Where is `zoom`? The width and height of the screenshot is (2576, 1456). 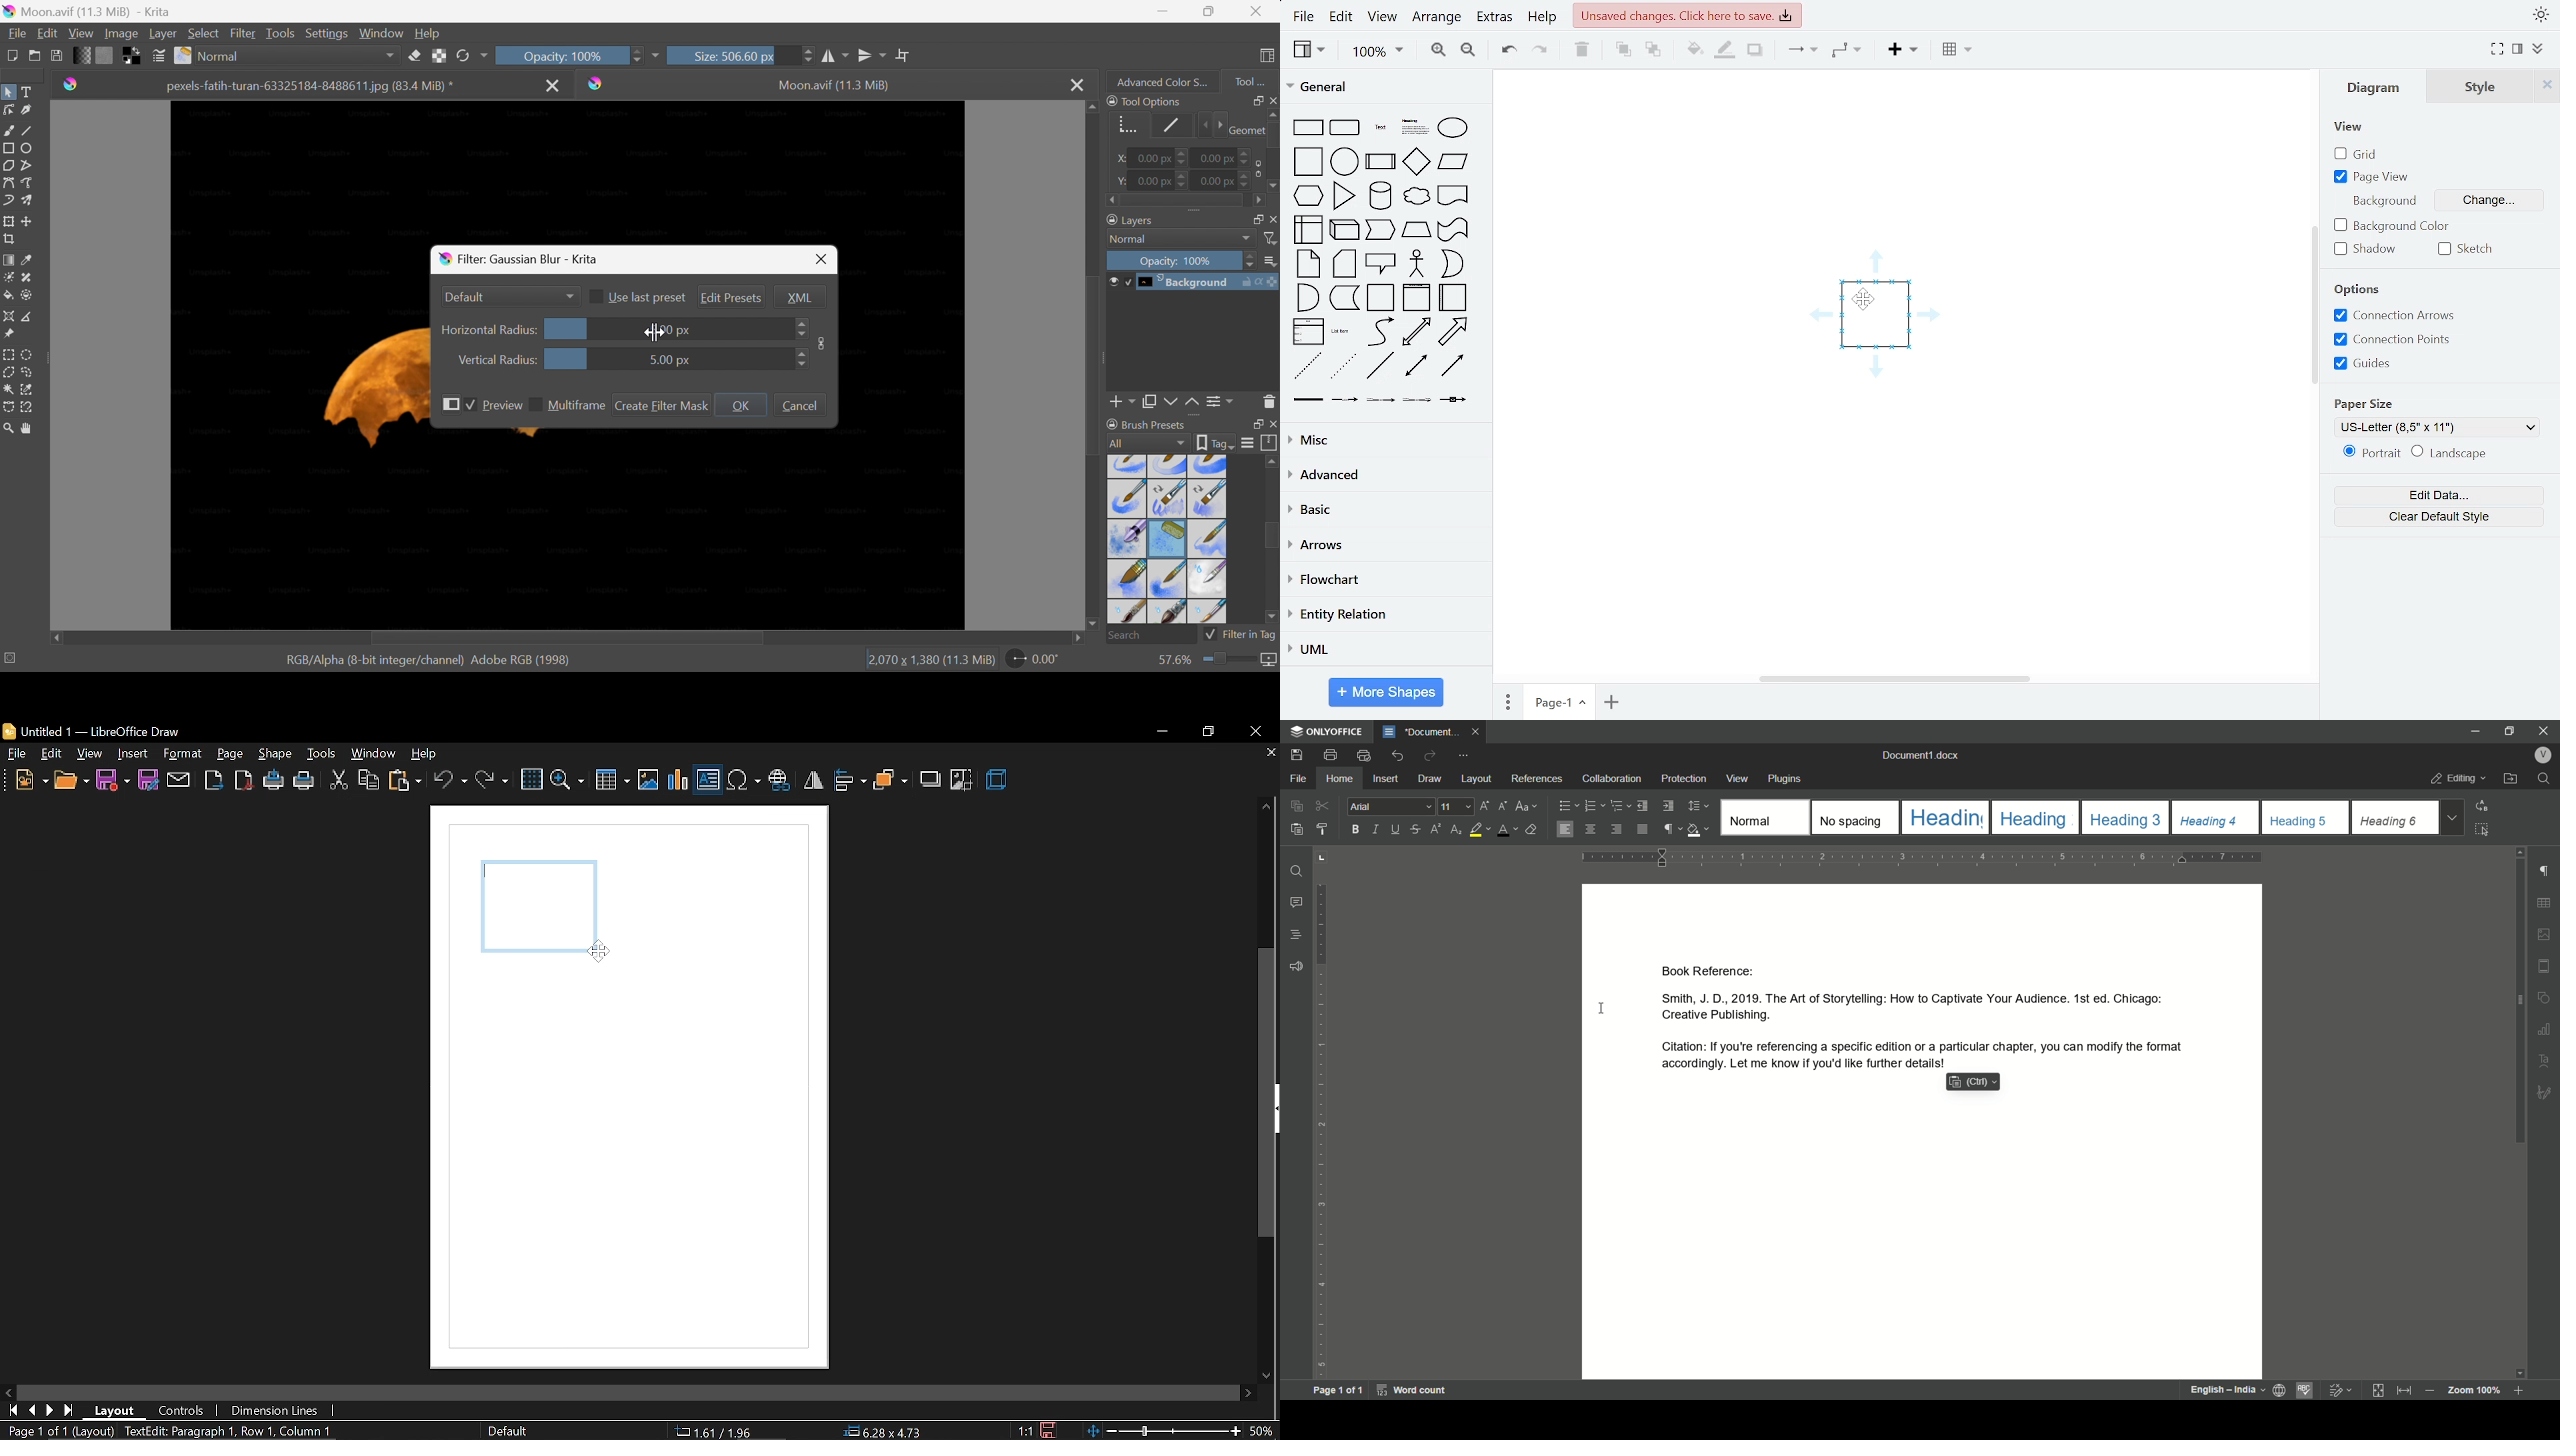
zoom is located at coordinates (2479, 1391).